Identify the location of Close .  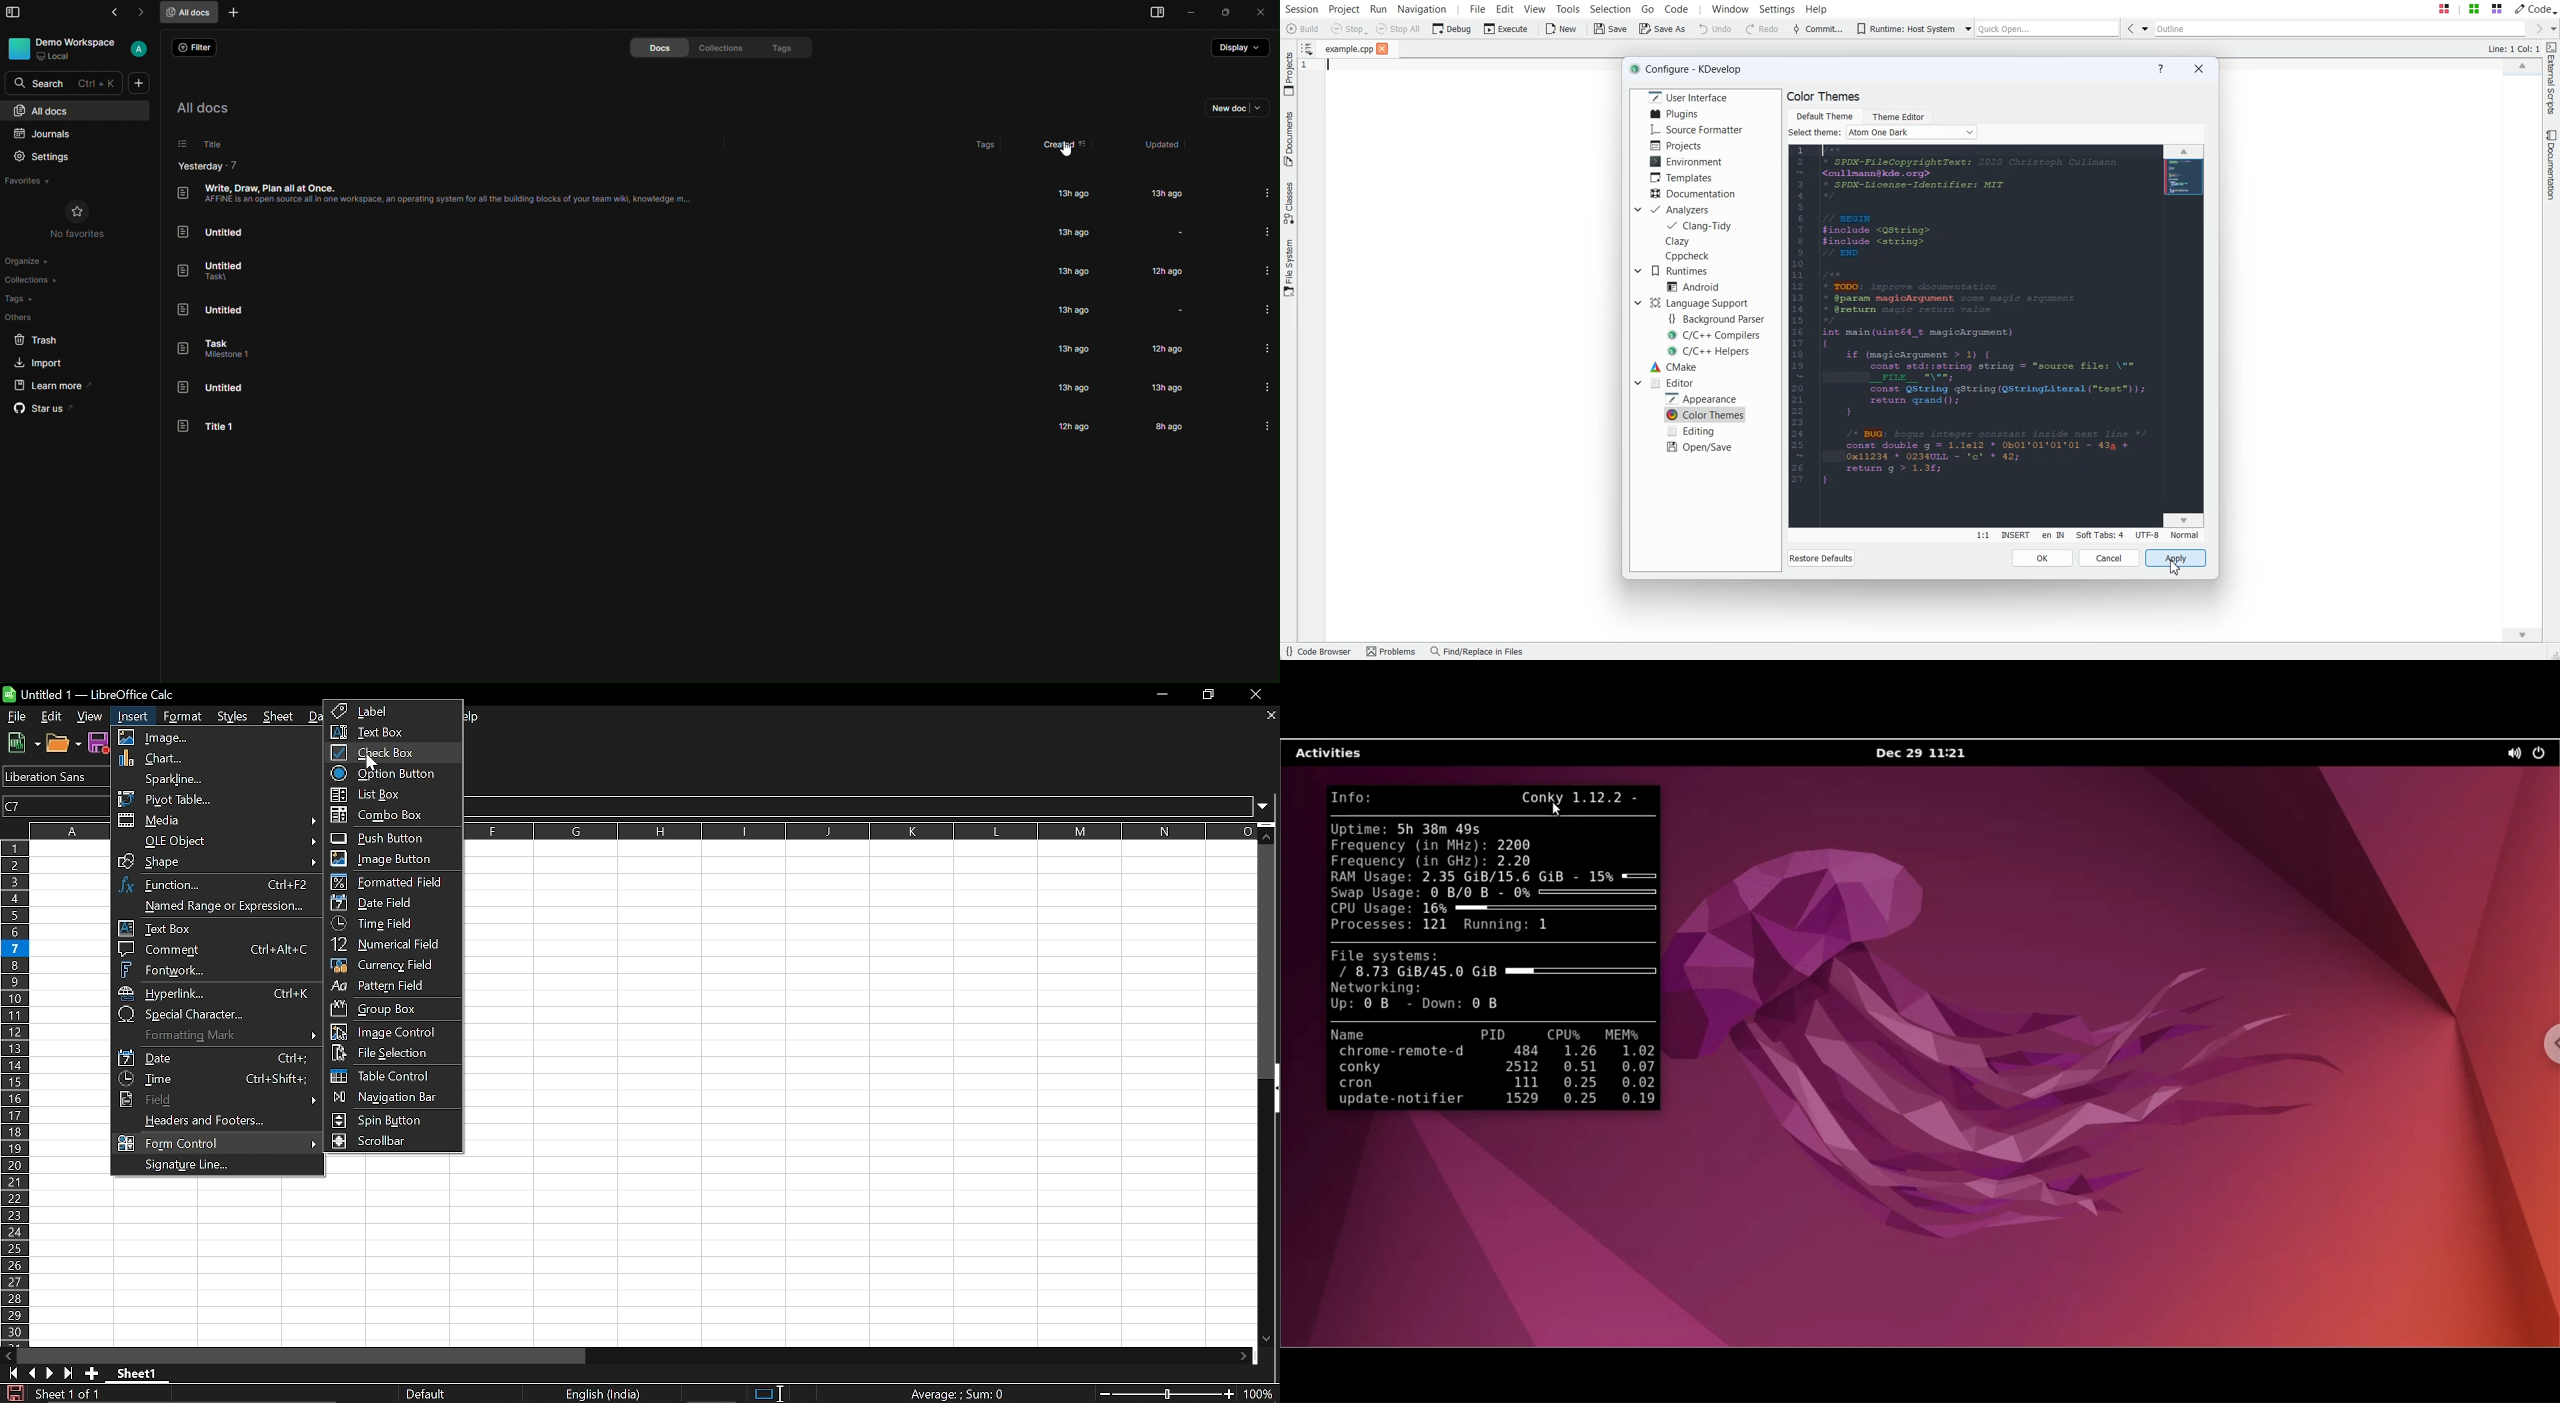
(1260, 694).